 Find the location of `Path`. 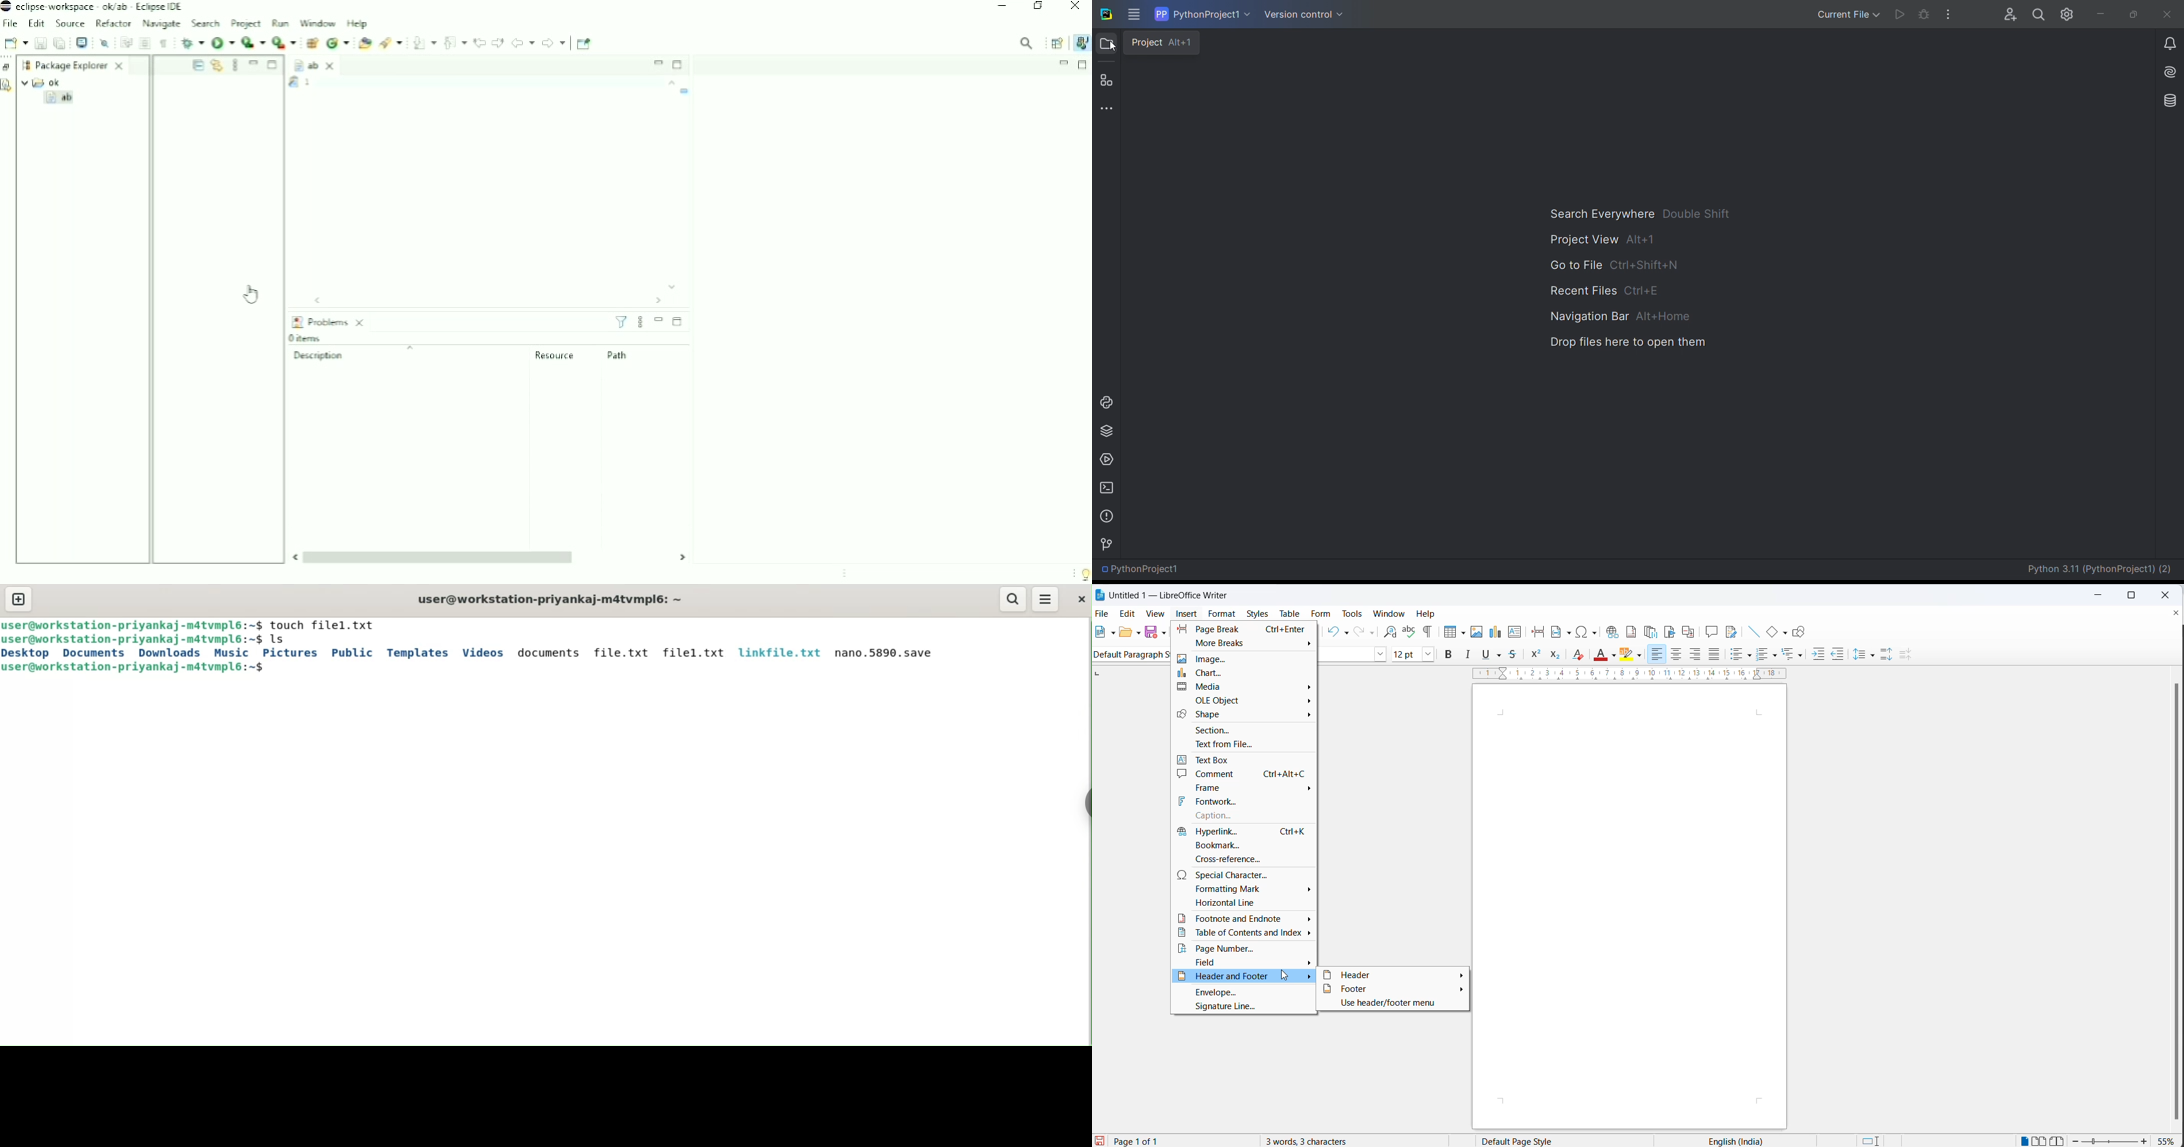

Path is located at coordinates (619, 355).